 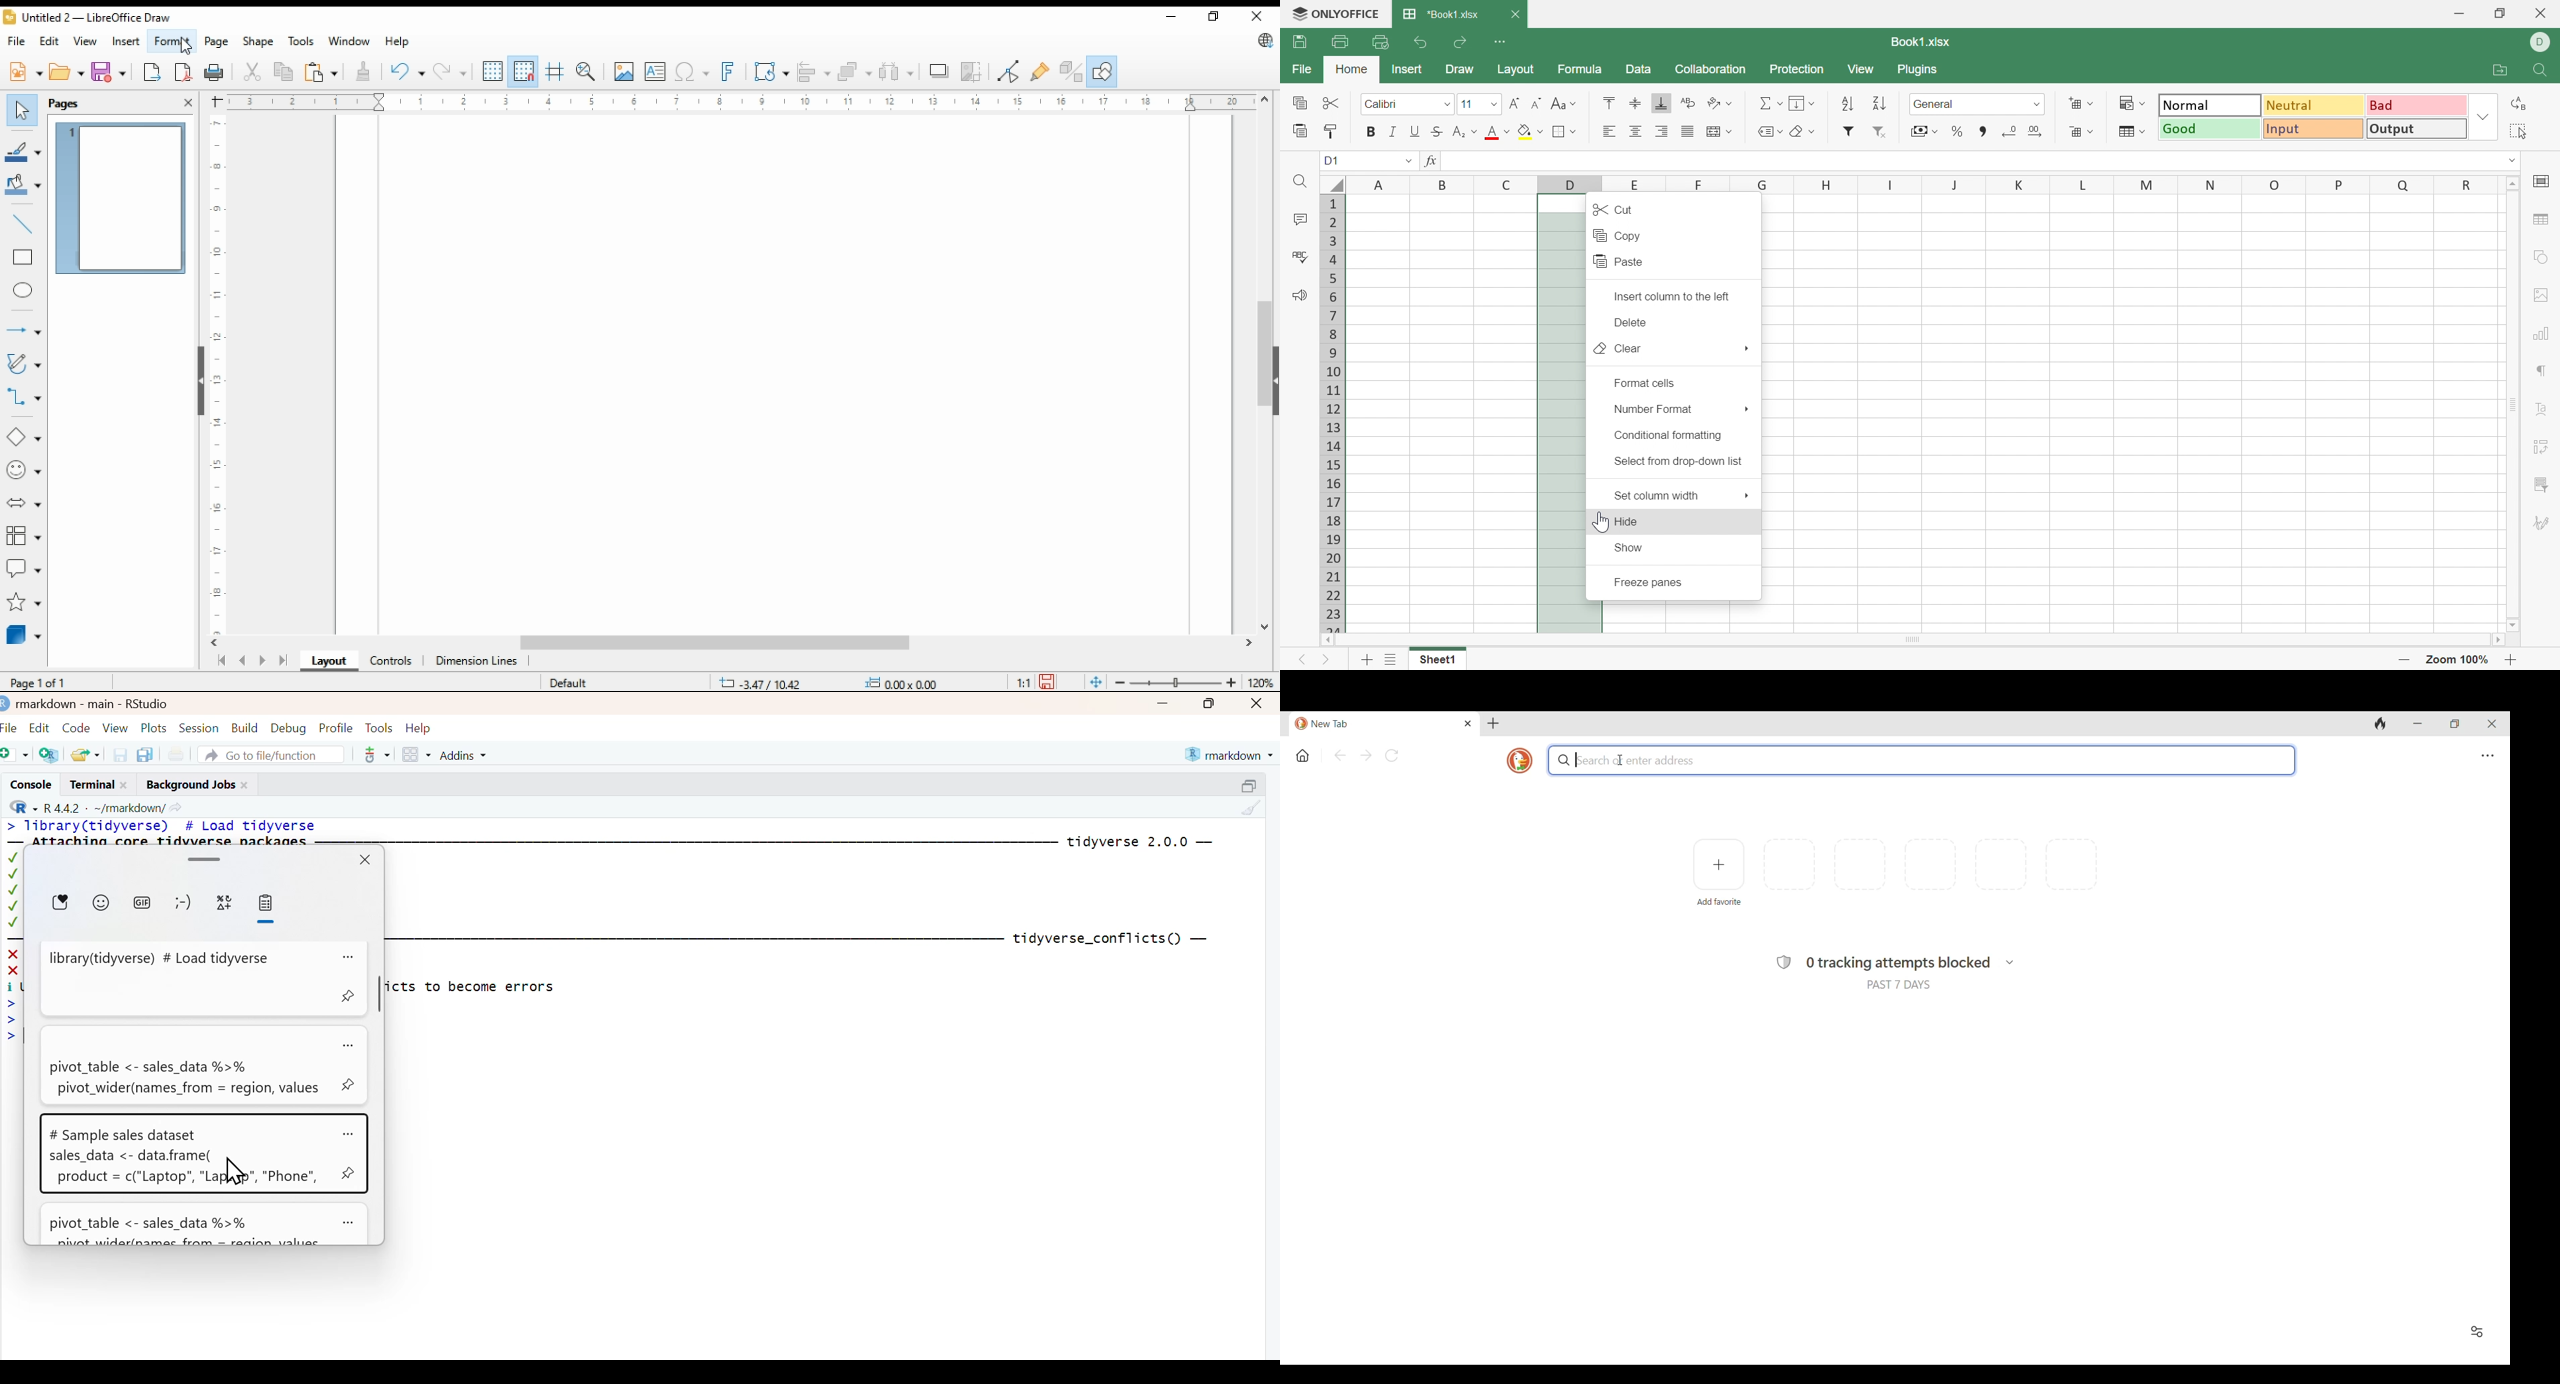 I want to click on Clear, so click(x=1799, y=133).